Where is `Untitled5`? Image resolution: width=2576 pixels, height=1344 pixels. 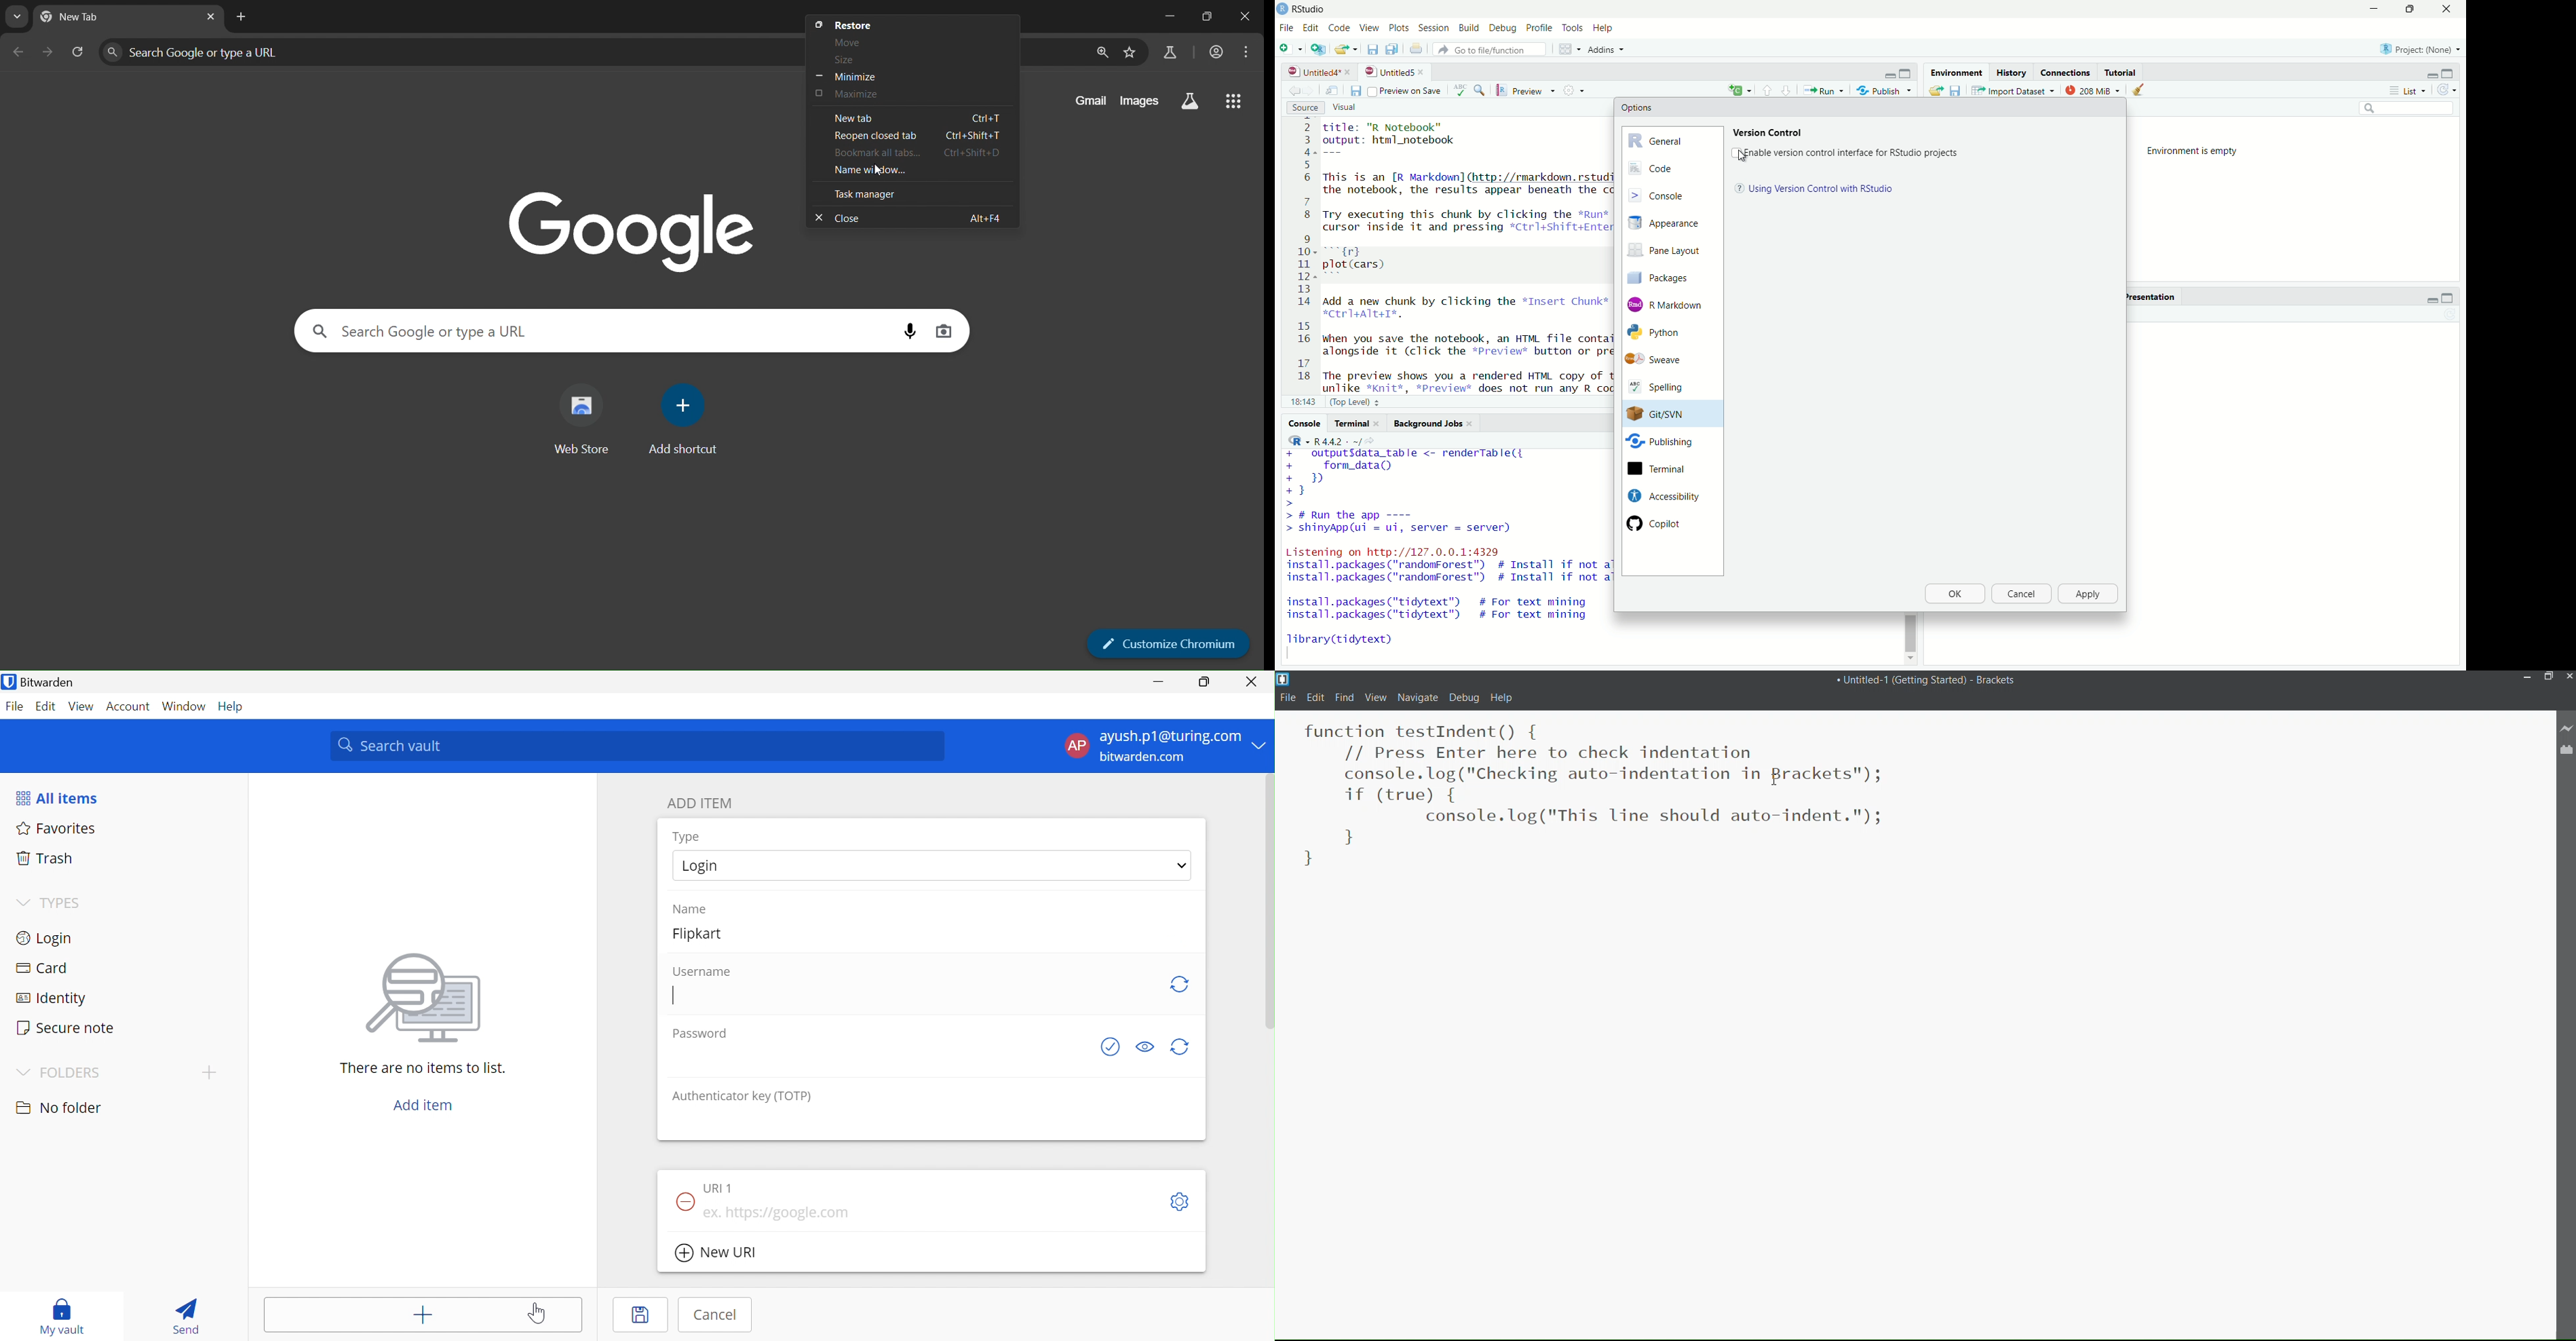 Untitled5 is located at coordinates (1388, 72).